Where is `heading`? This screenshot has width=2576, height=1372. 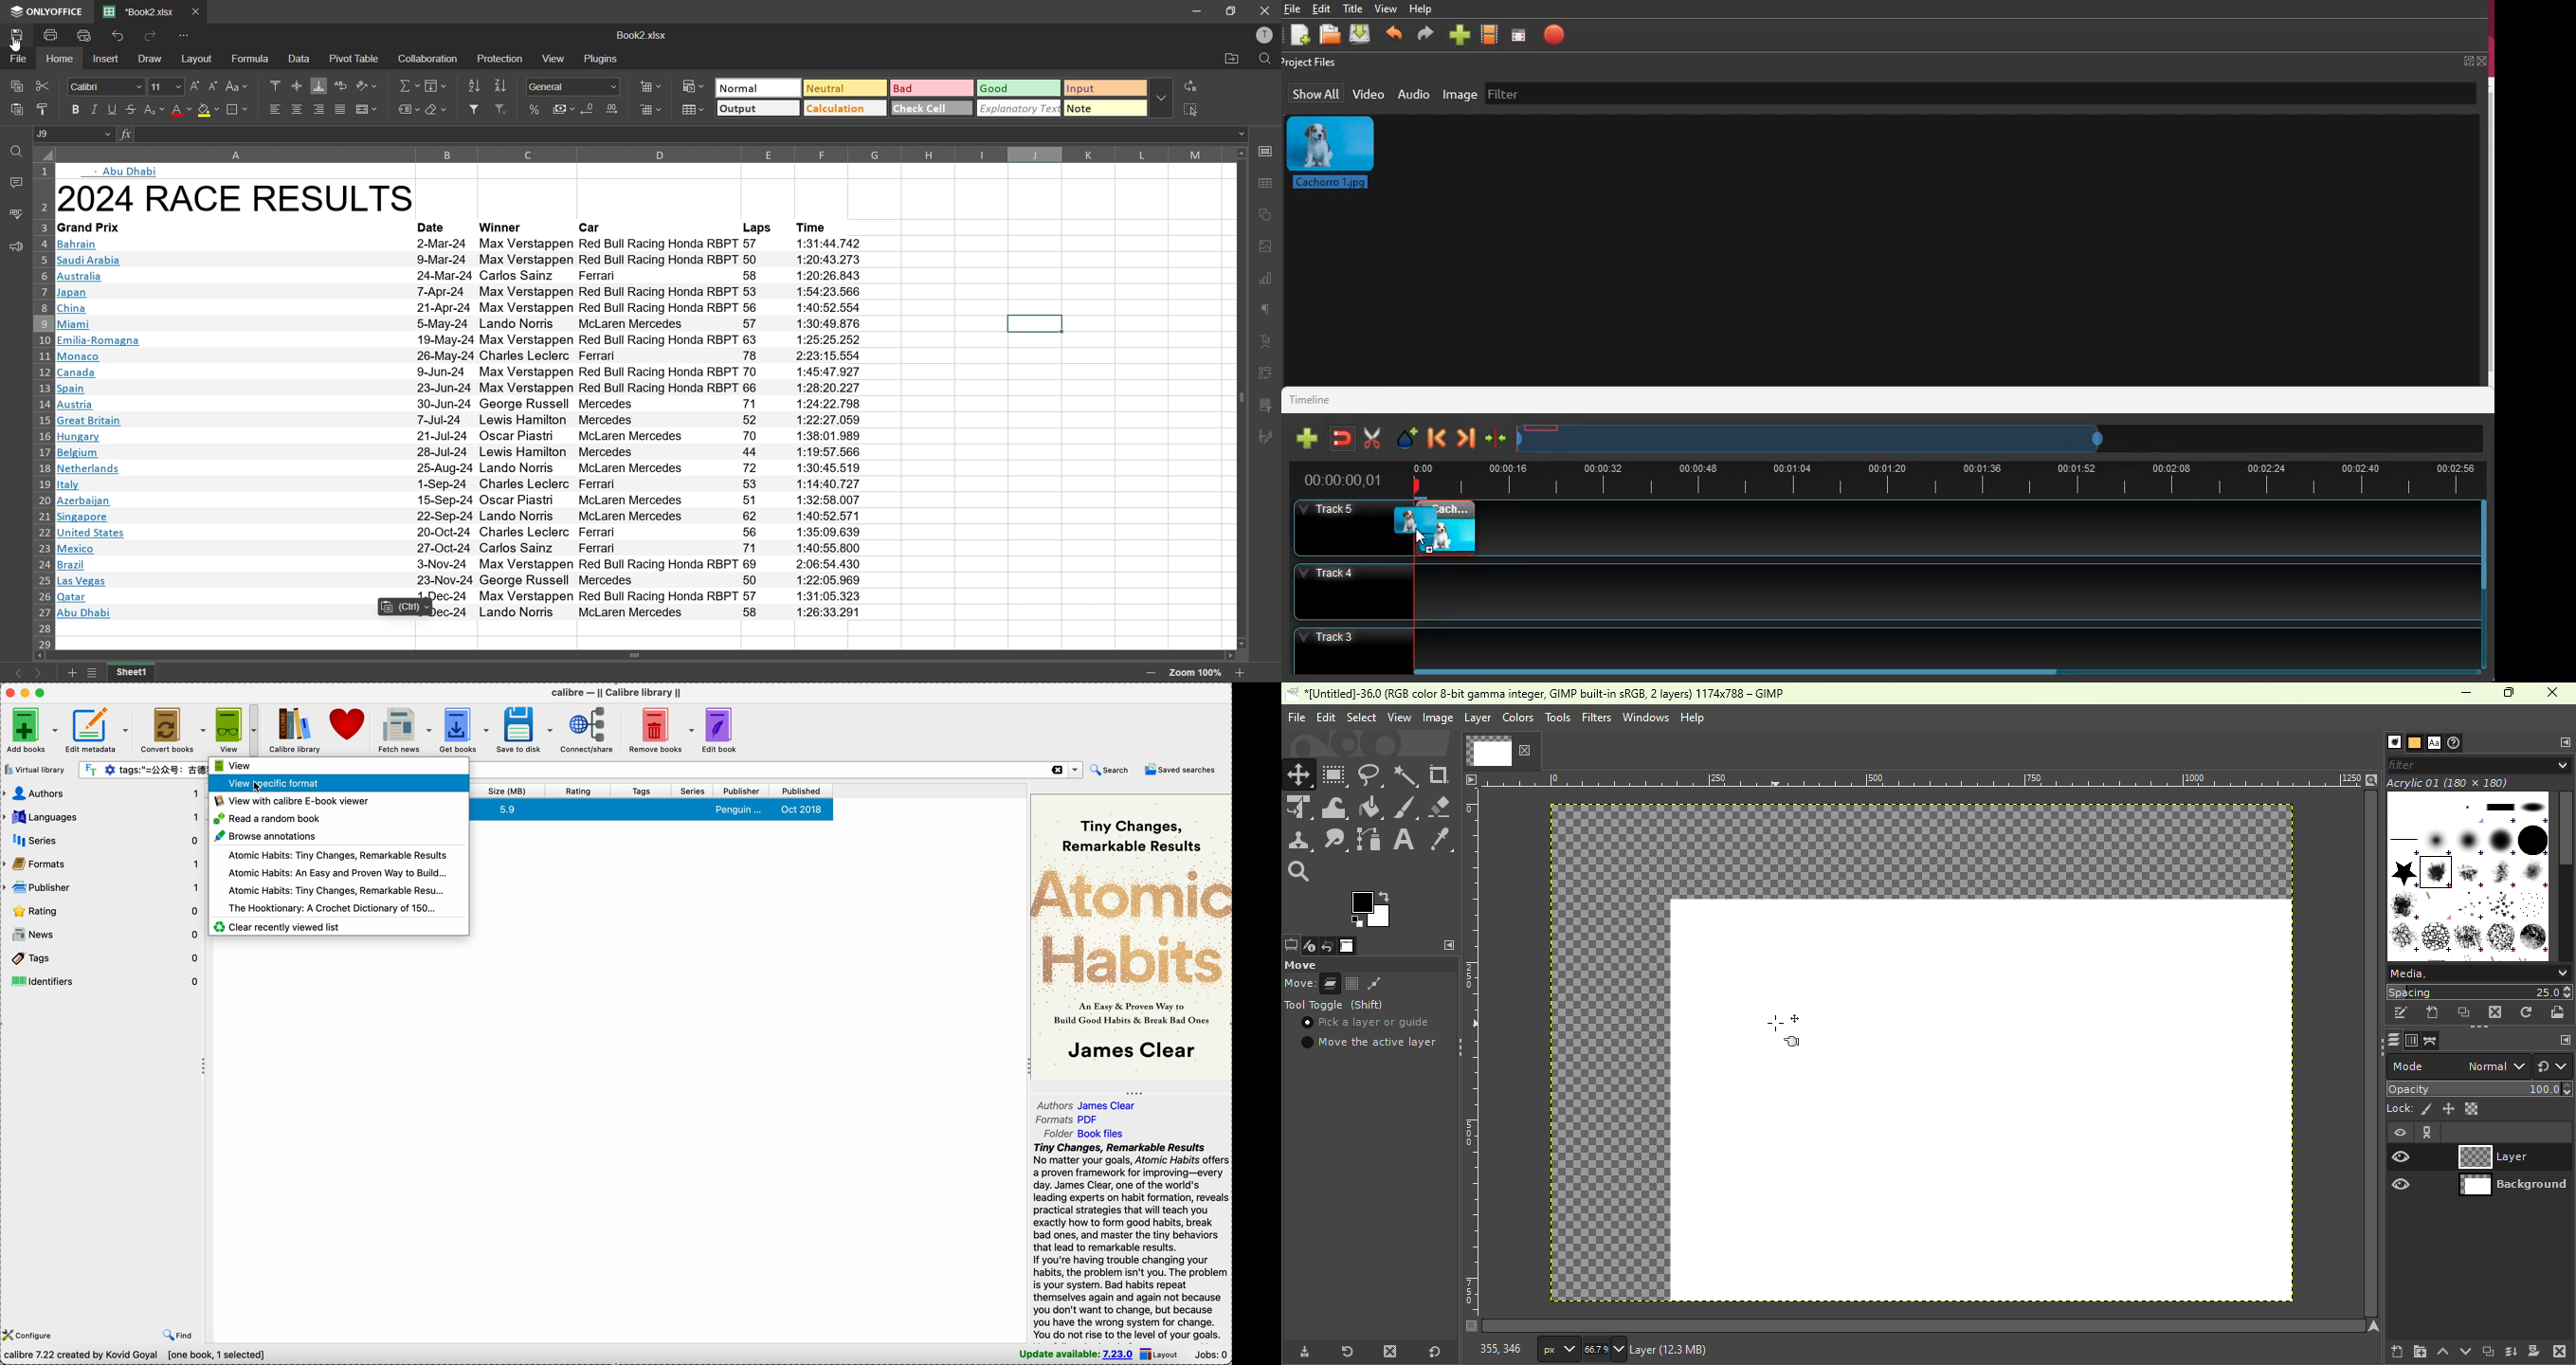
heading is located at coordinates (256, 198).